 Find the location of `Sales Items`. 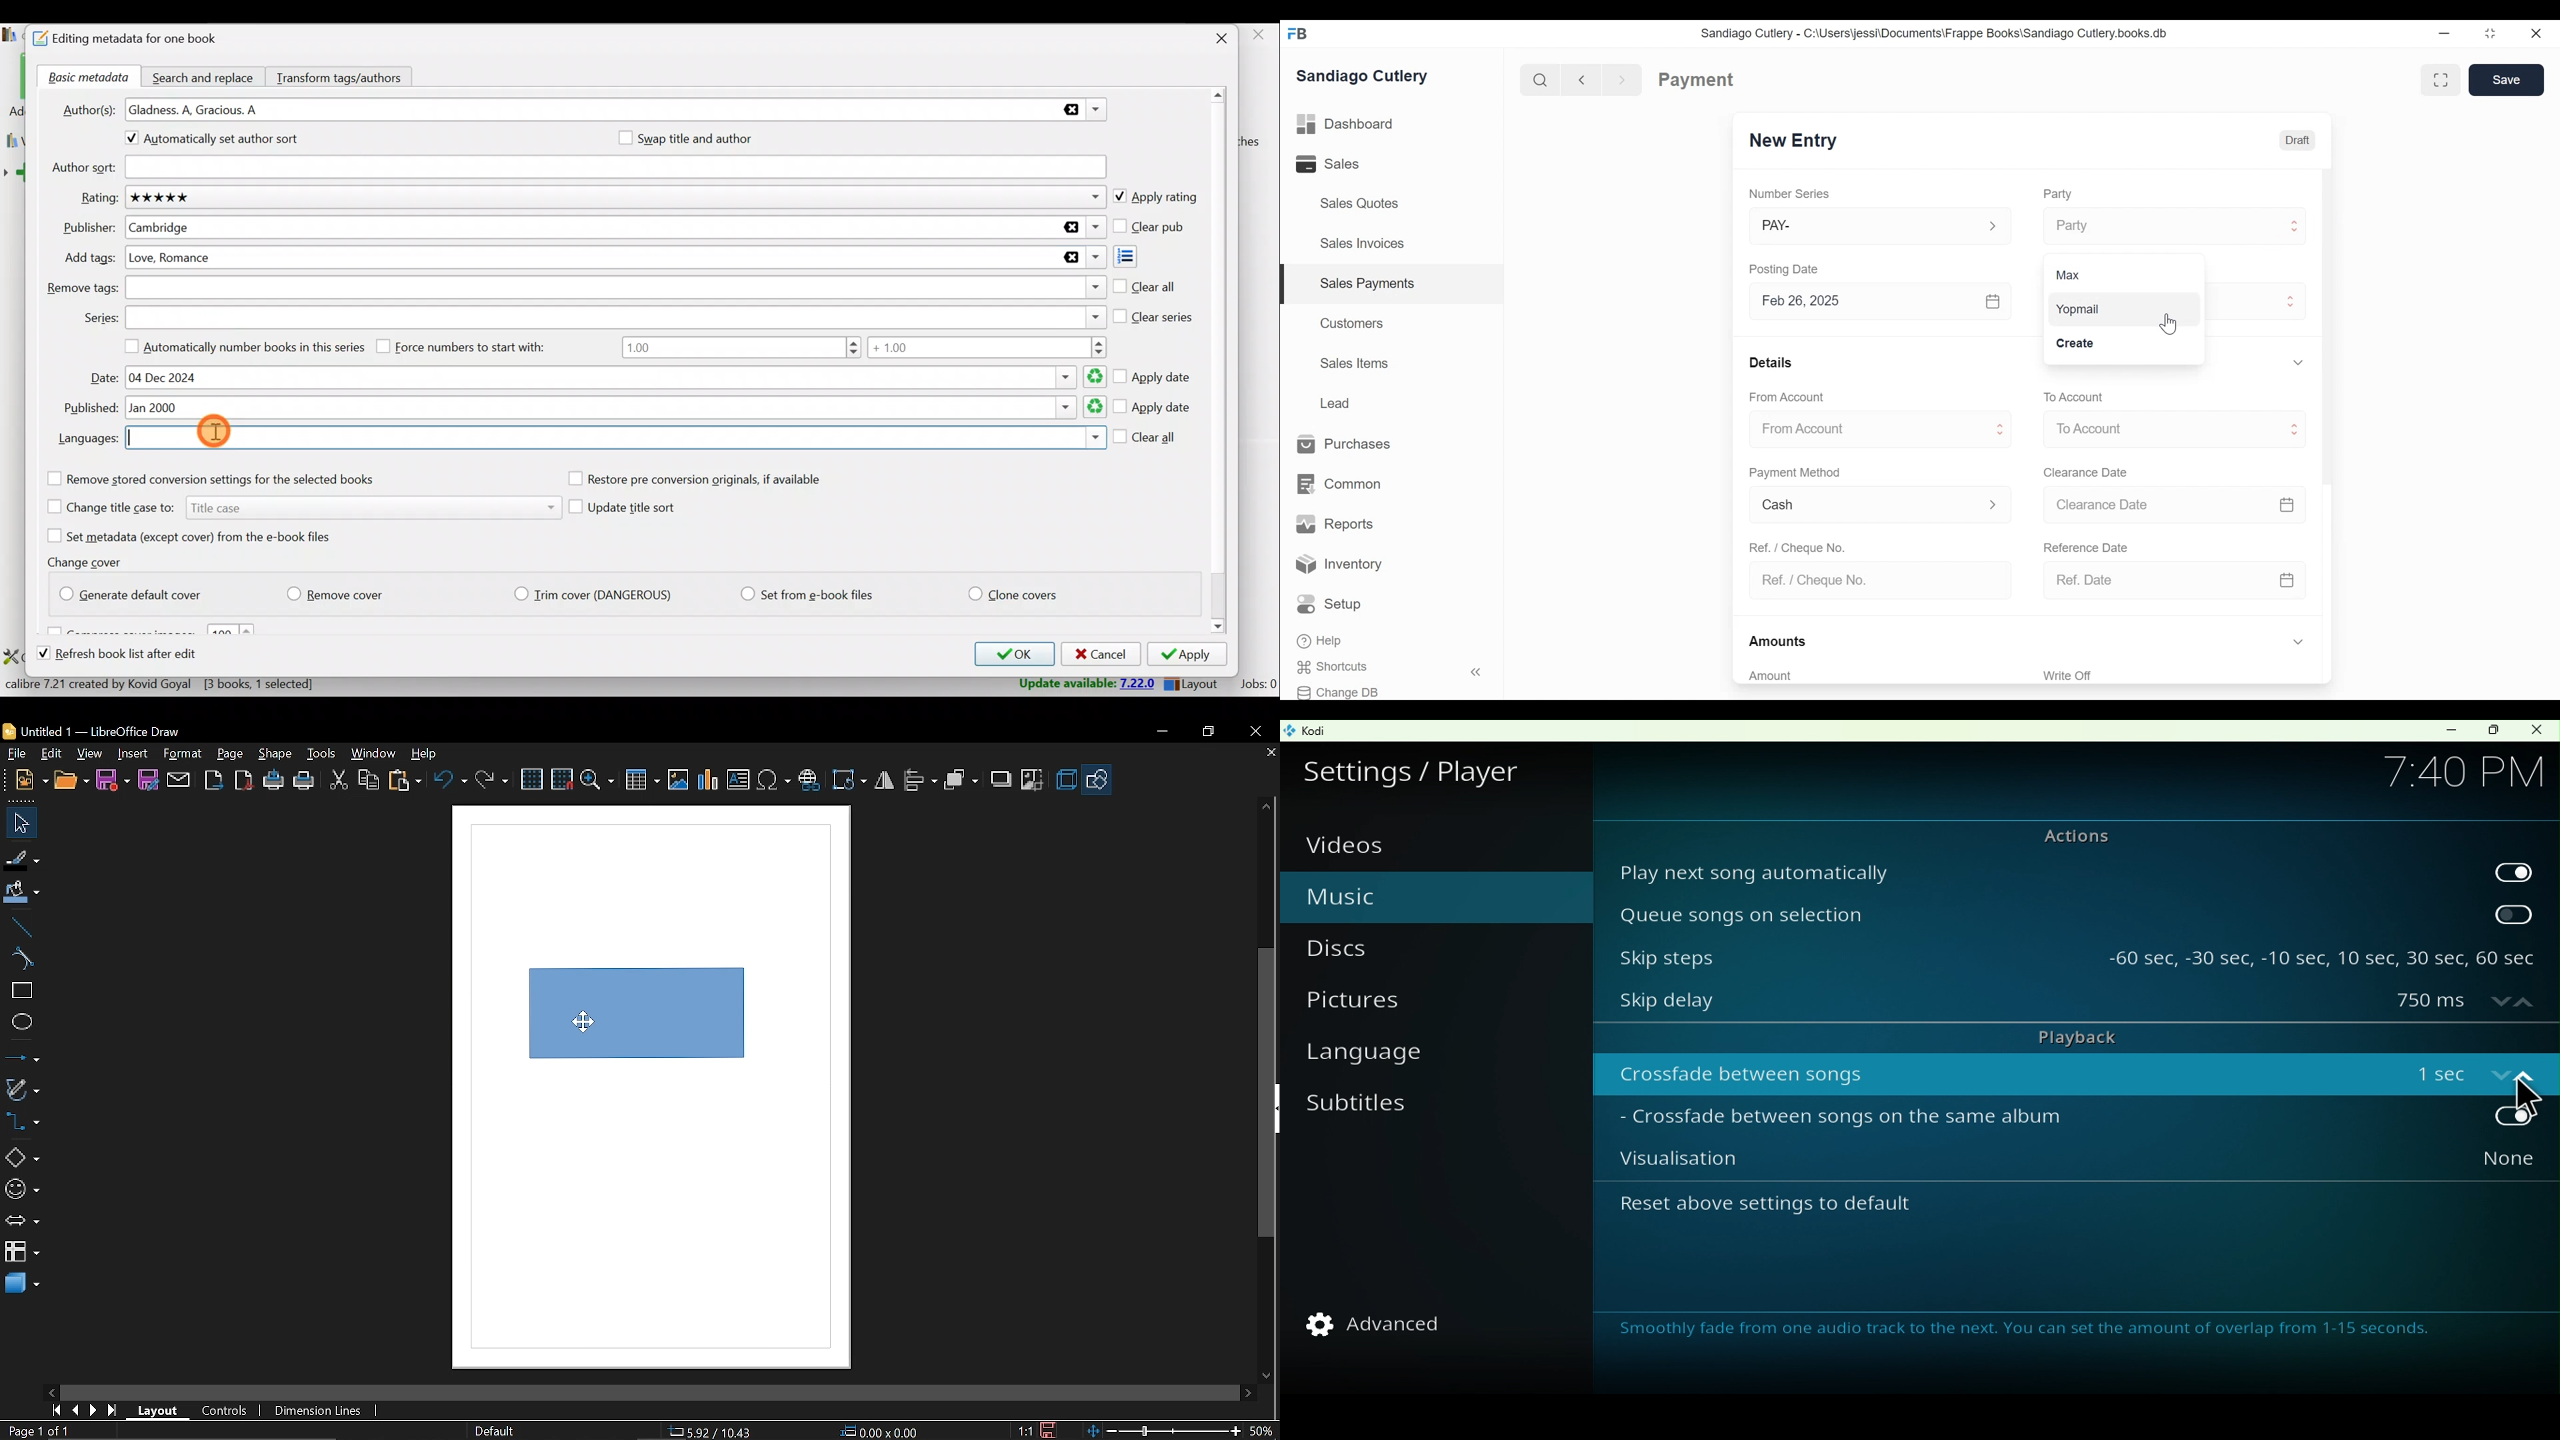

Sales Items is located at coordinates (1355, 363).